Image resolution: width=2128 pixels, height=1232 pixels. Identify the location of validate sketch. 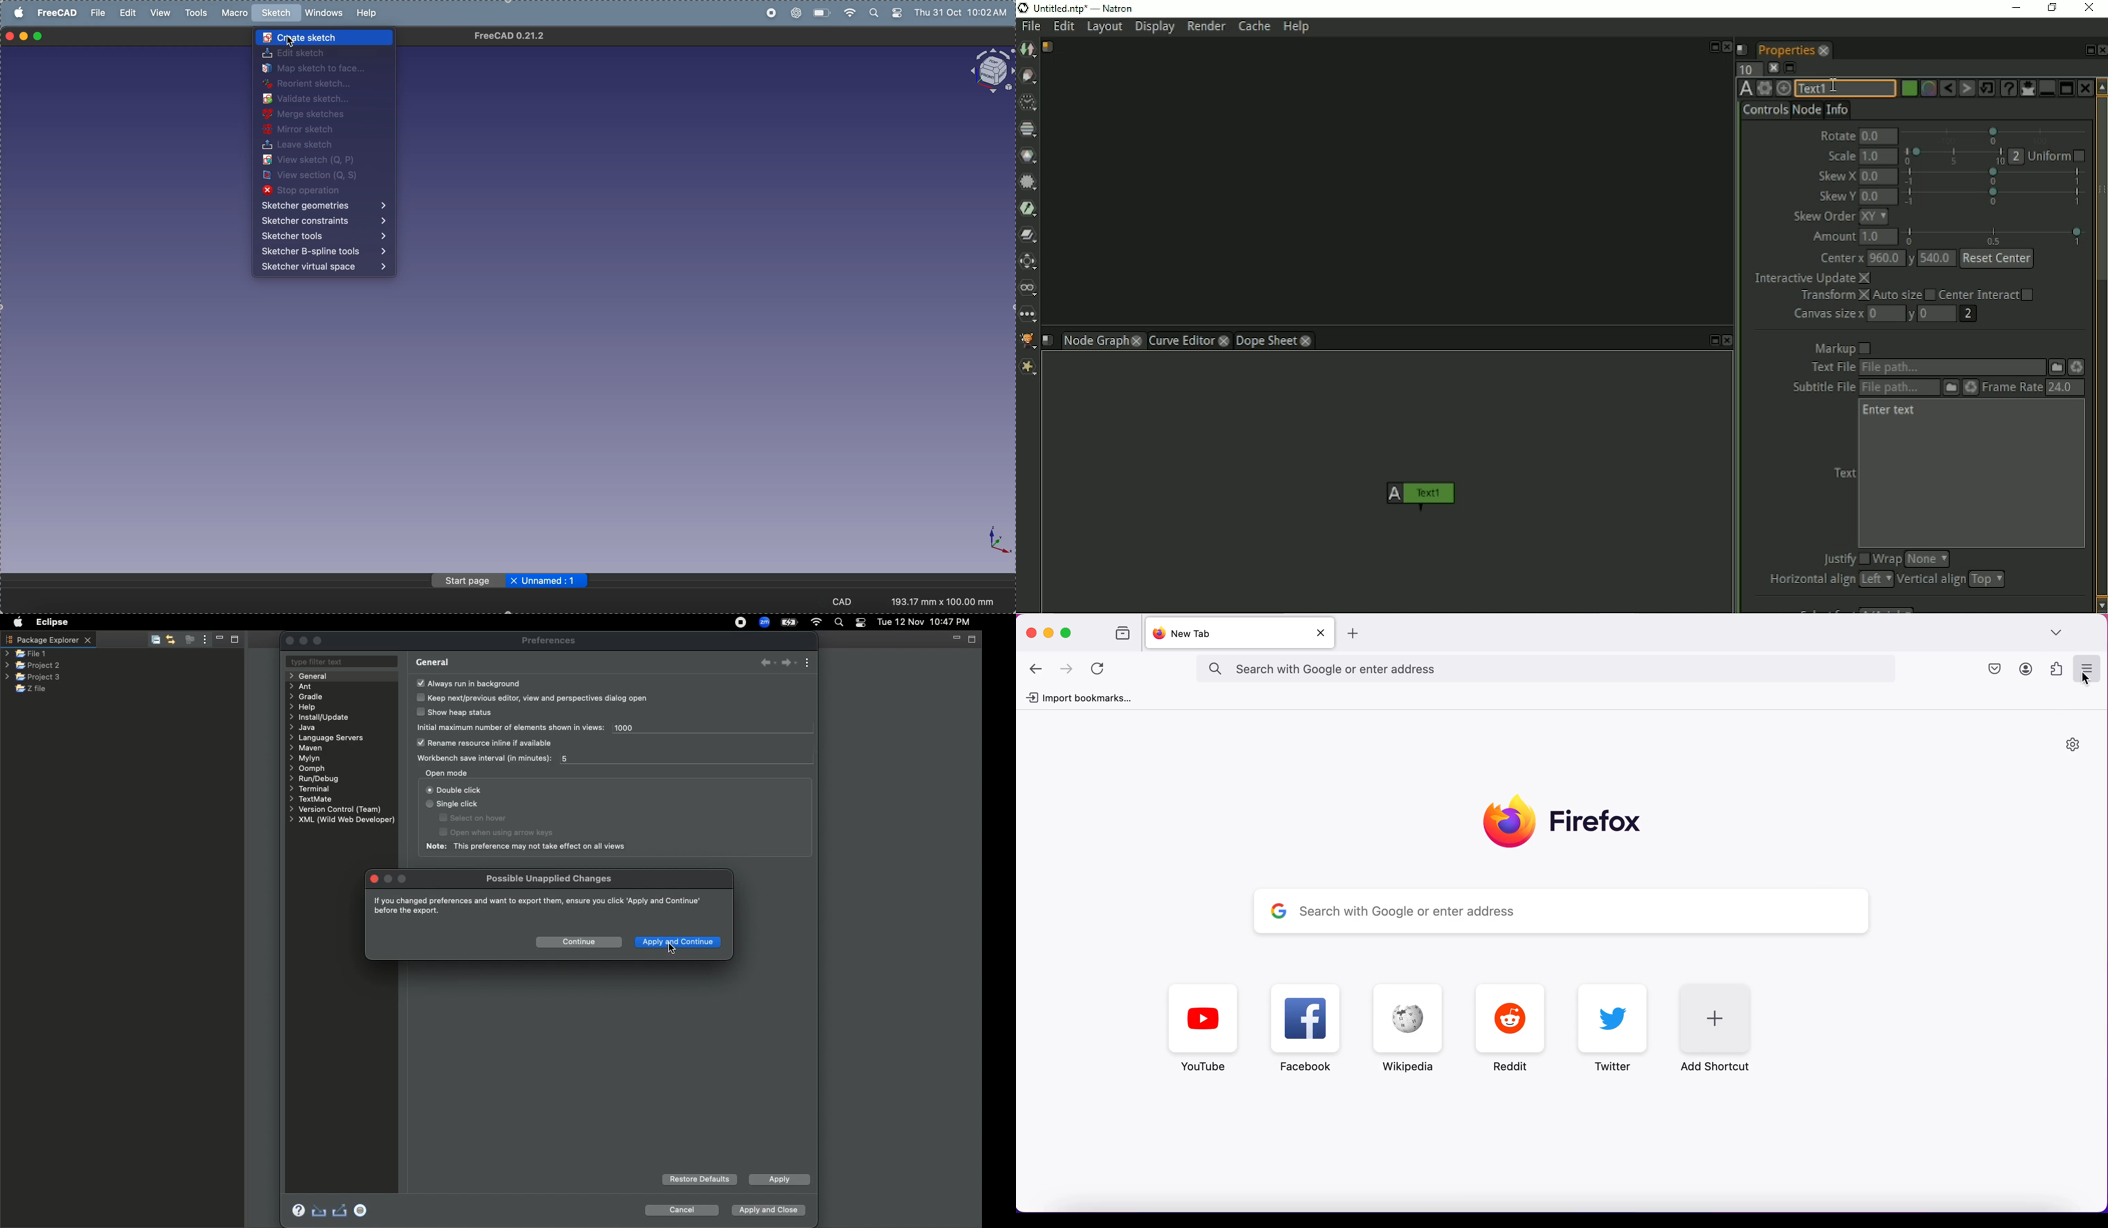
(318, 99).